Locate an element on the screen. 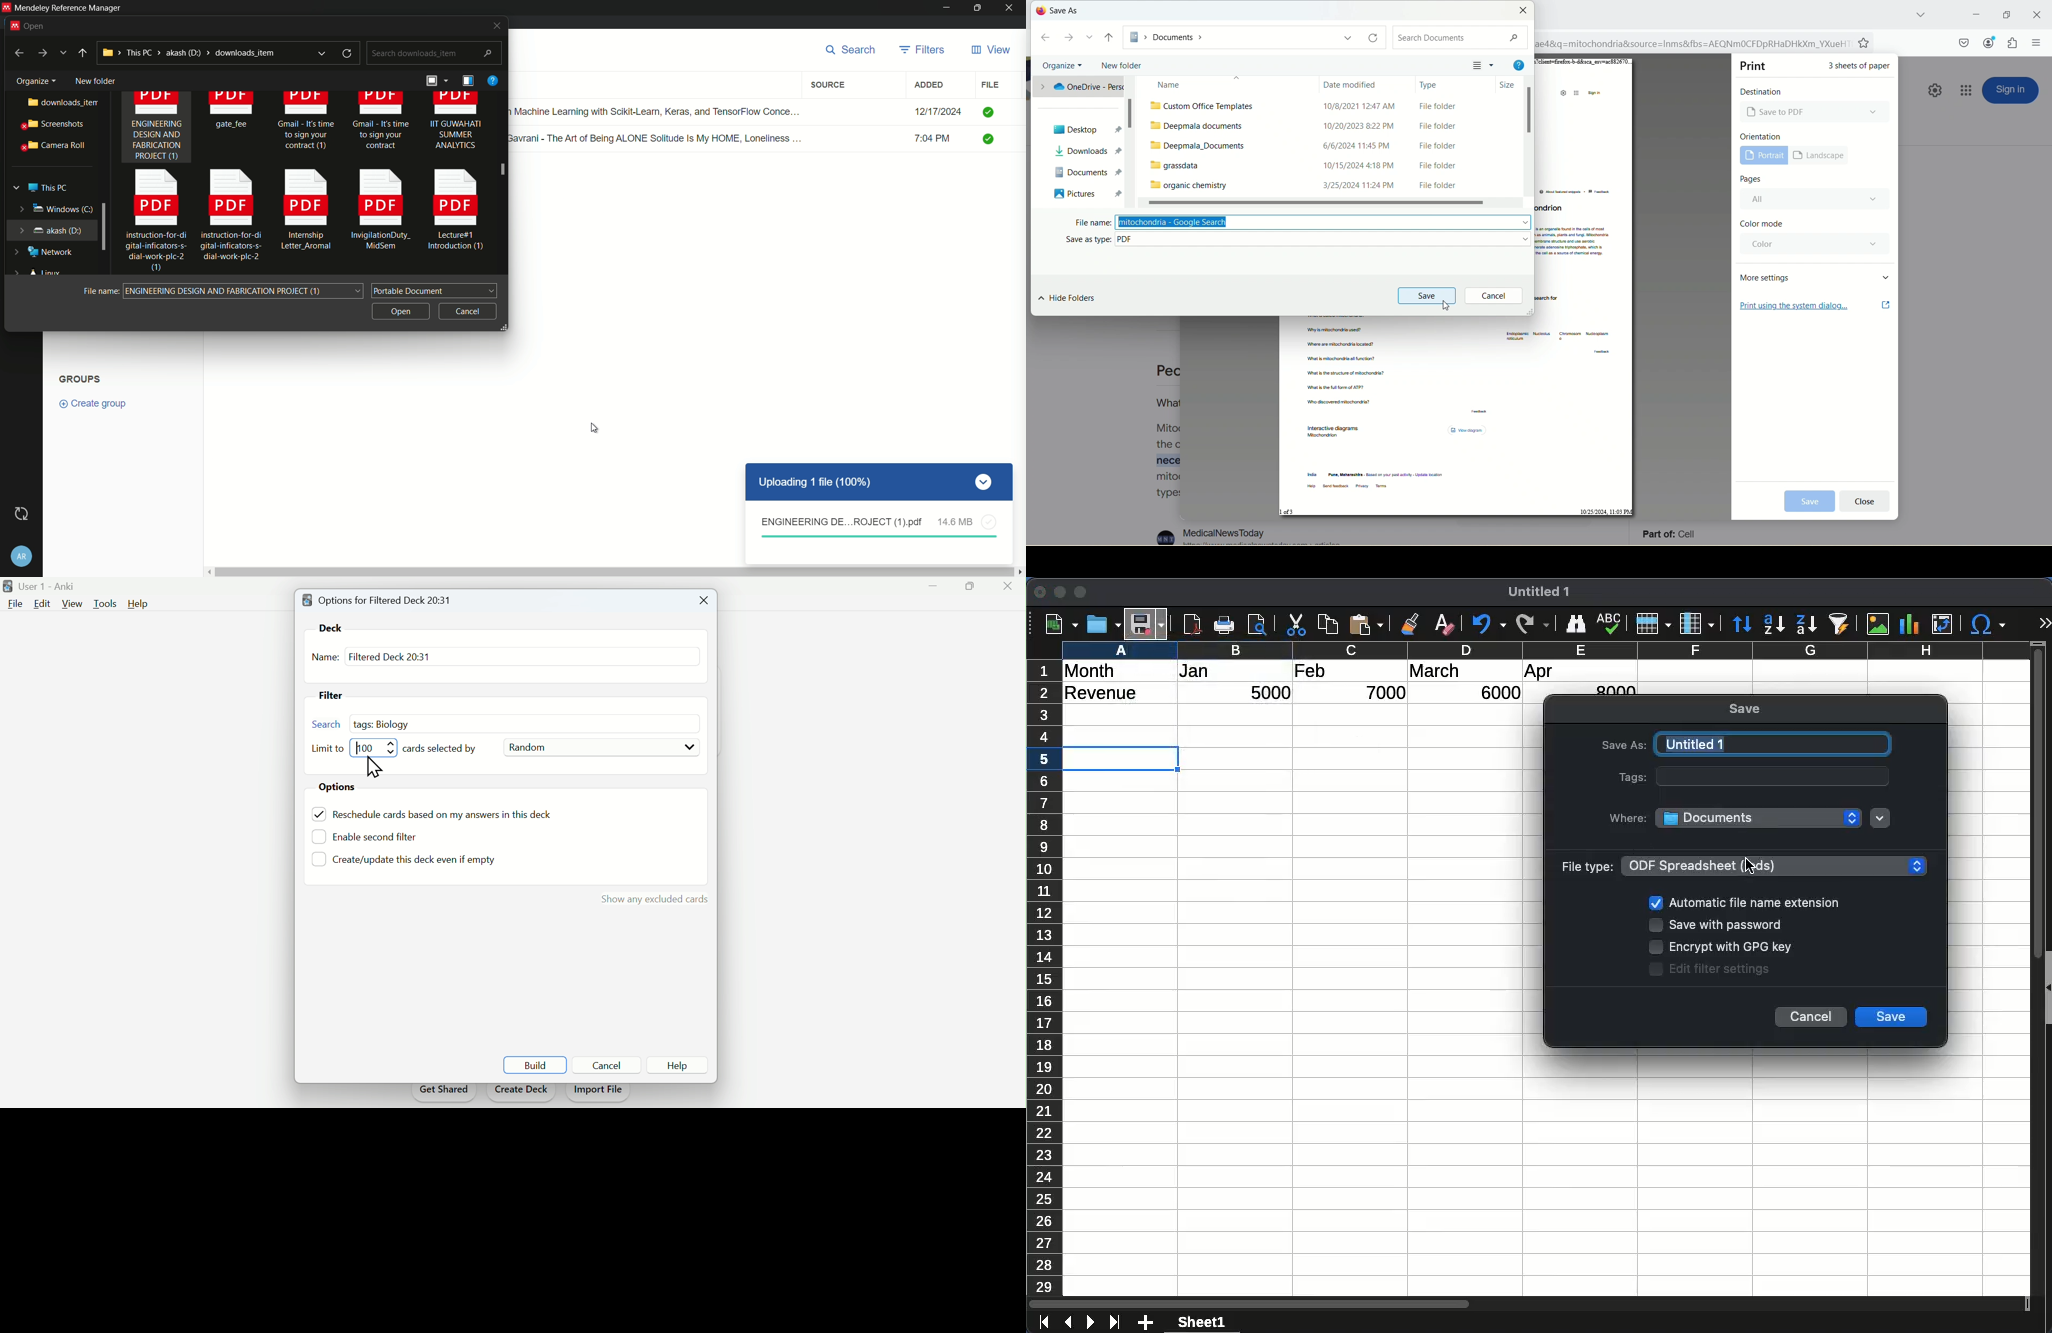  Gmail - It's time.
to sign your
contract is located at coordinates (382, 123).